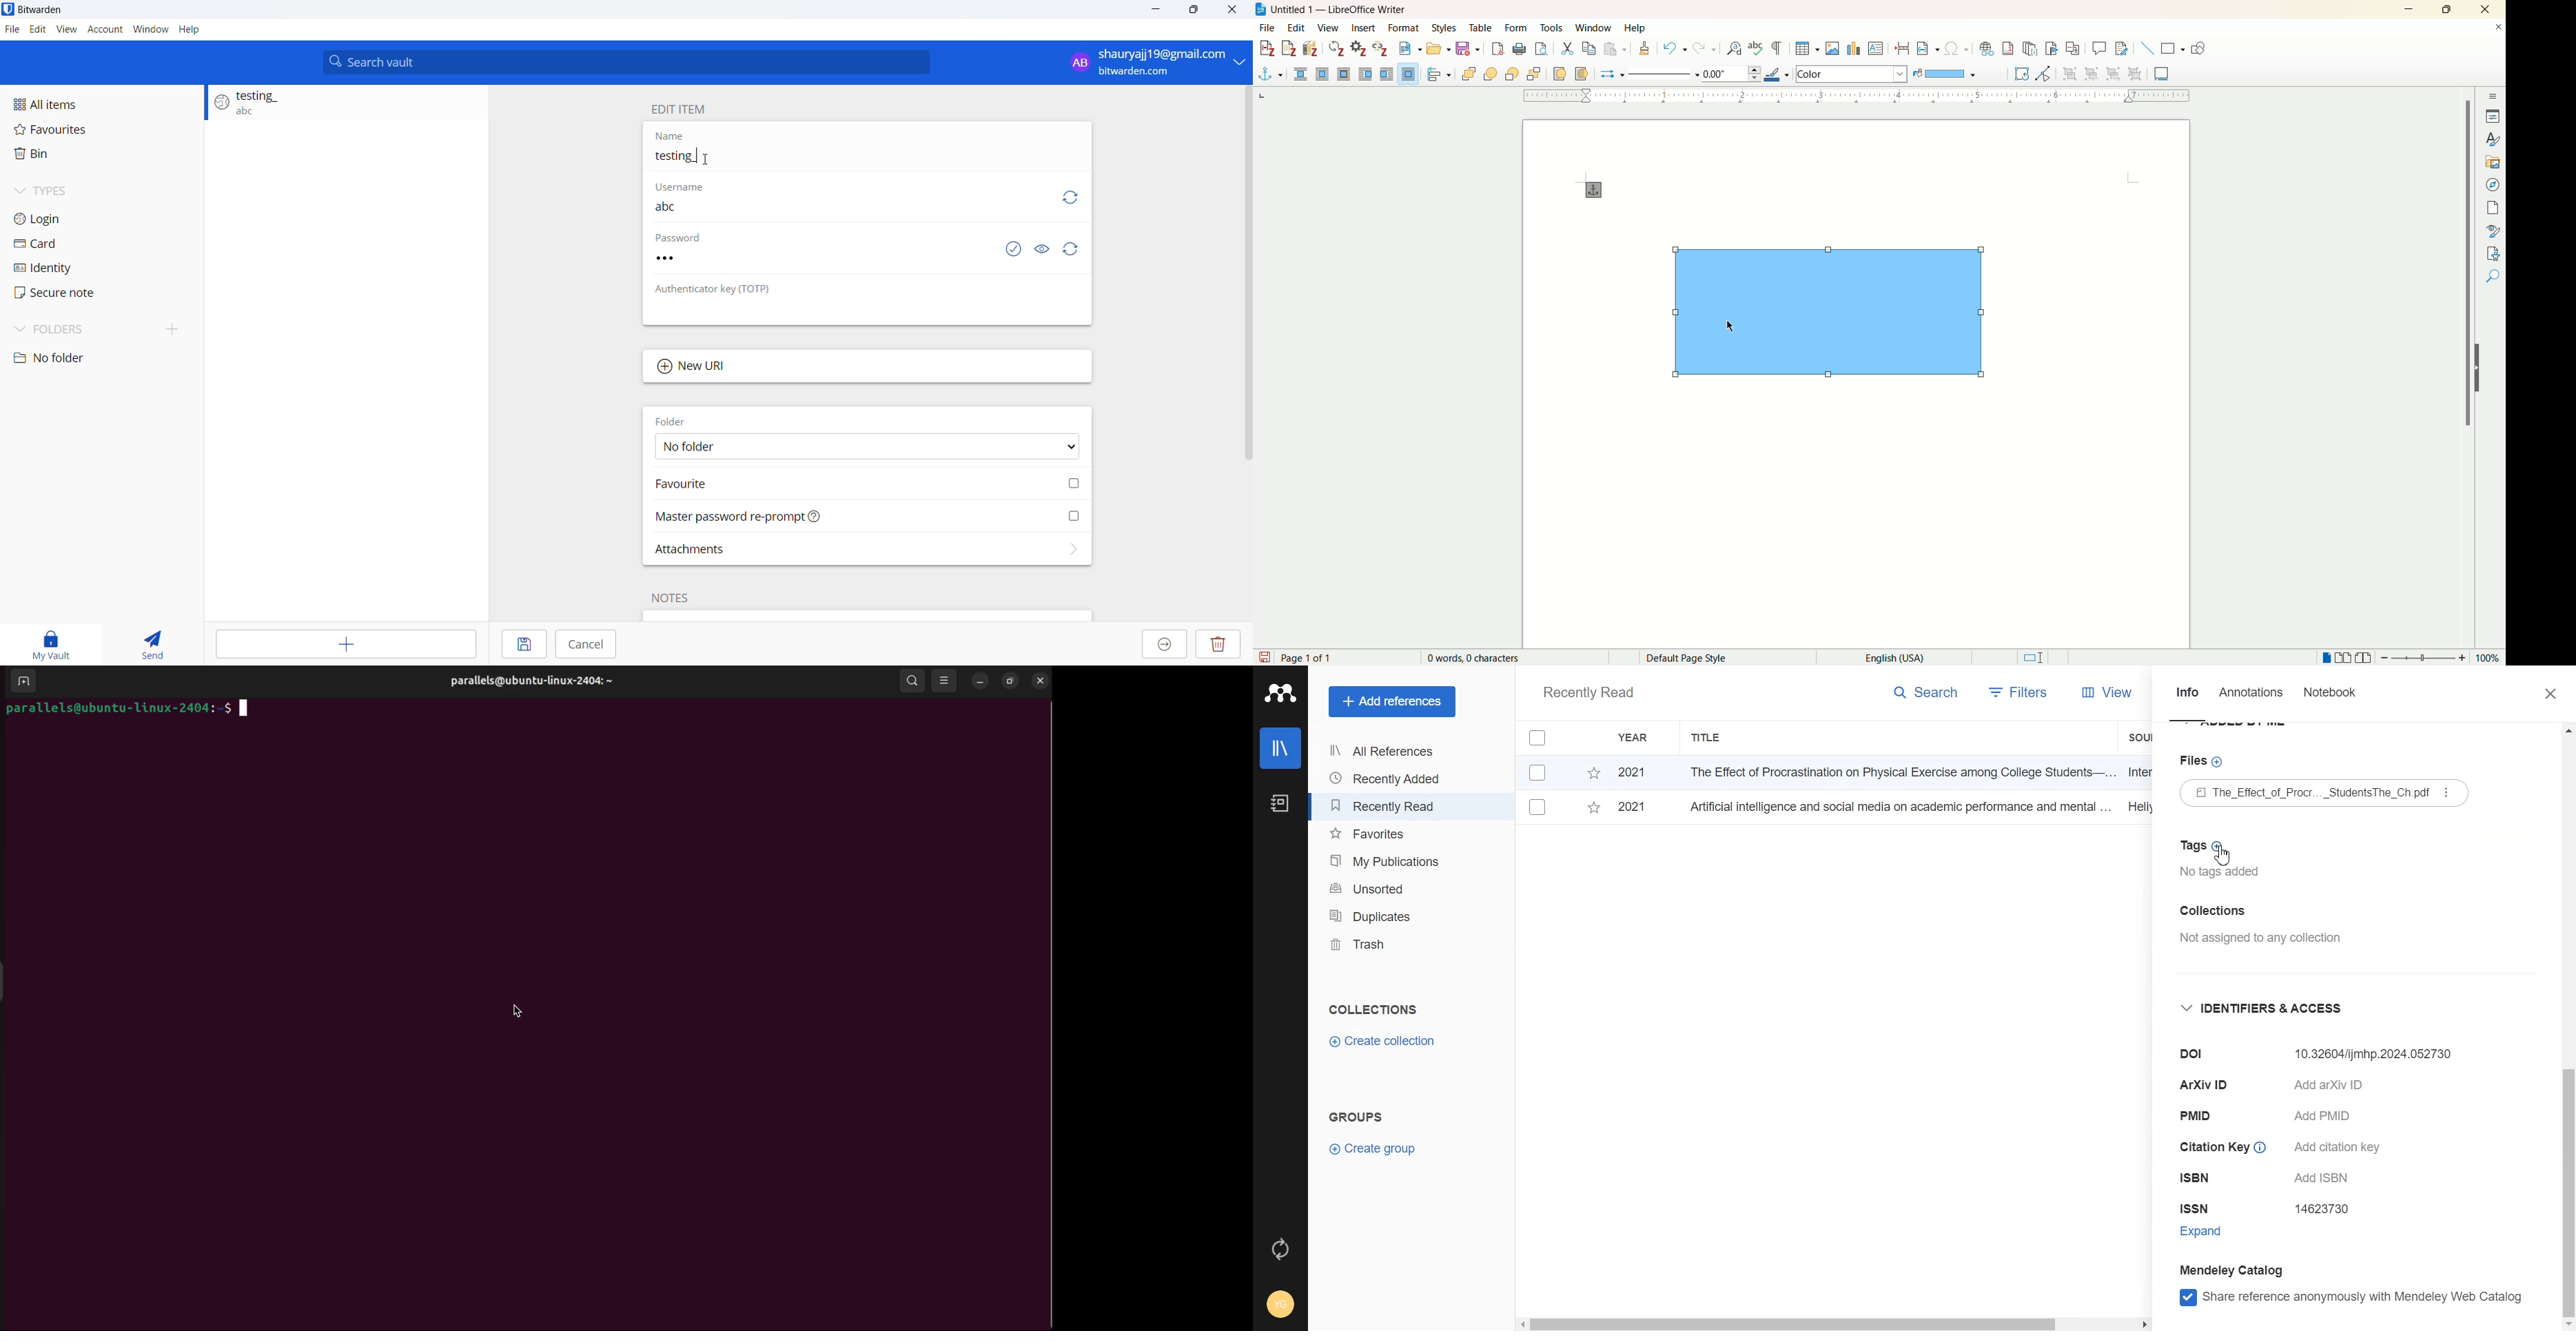 This screenshot has height=1344, width=2576. I want to click on ungroup, so click(2137, 74).